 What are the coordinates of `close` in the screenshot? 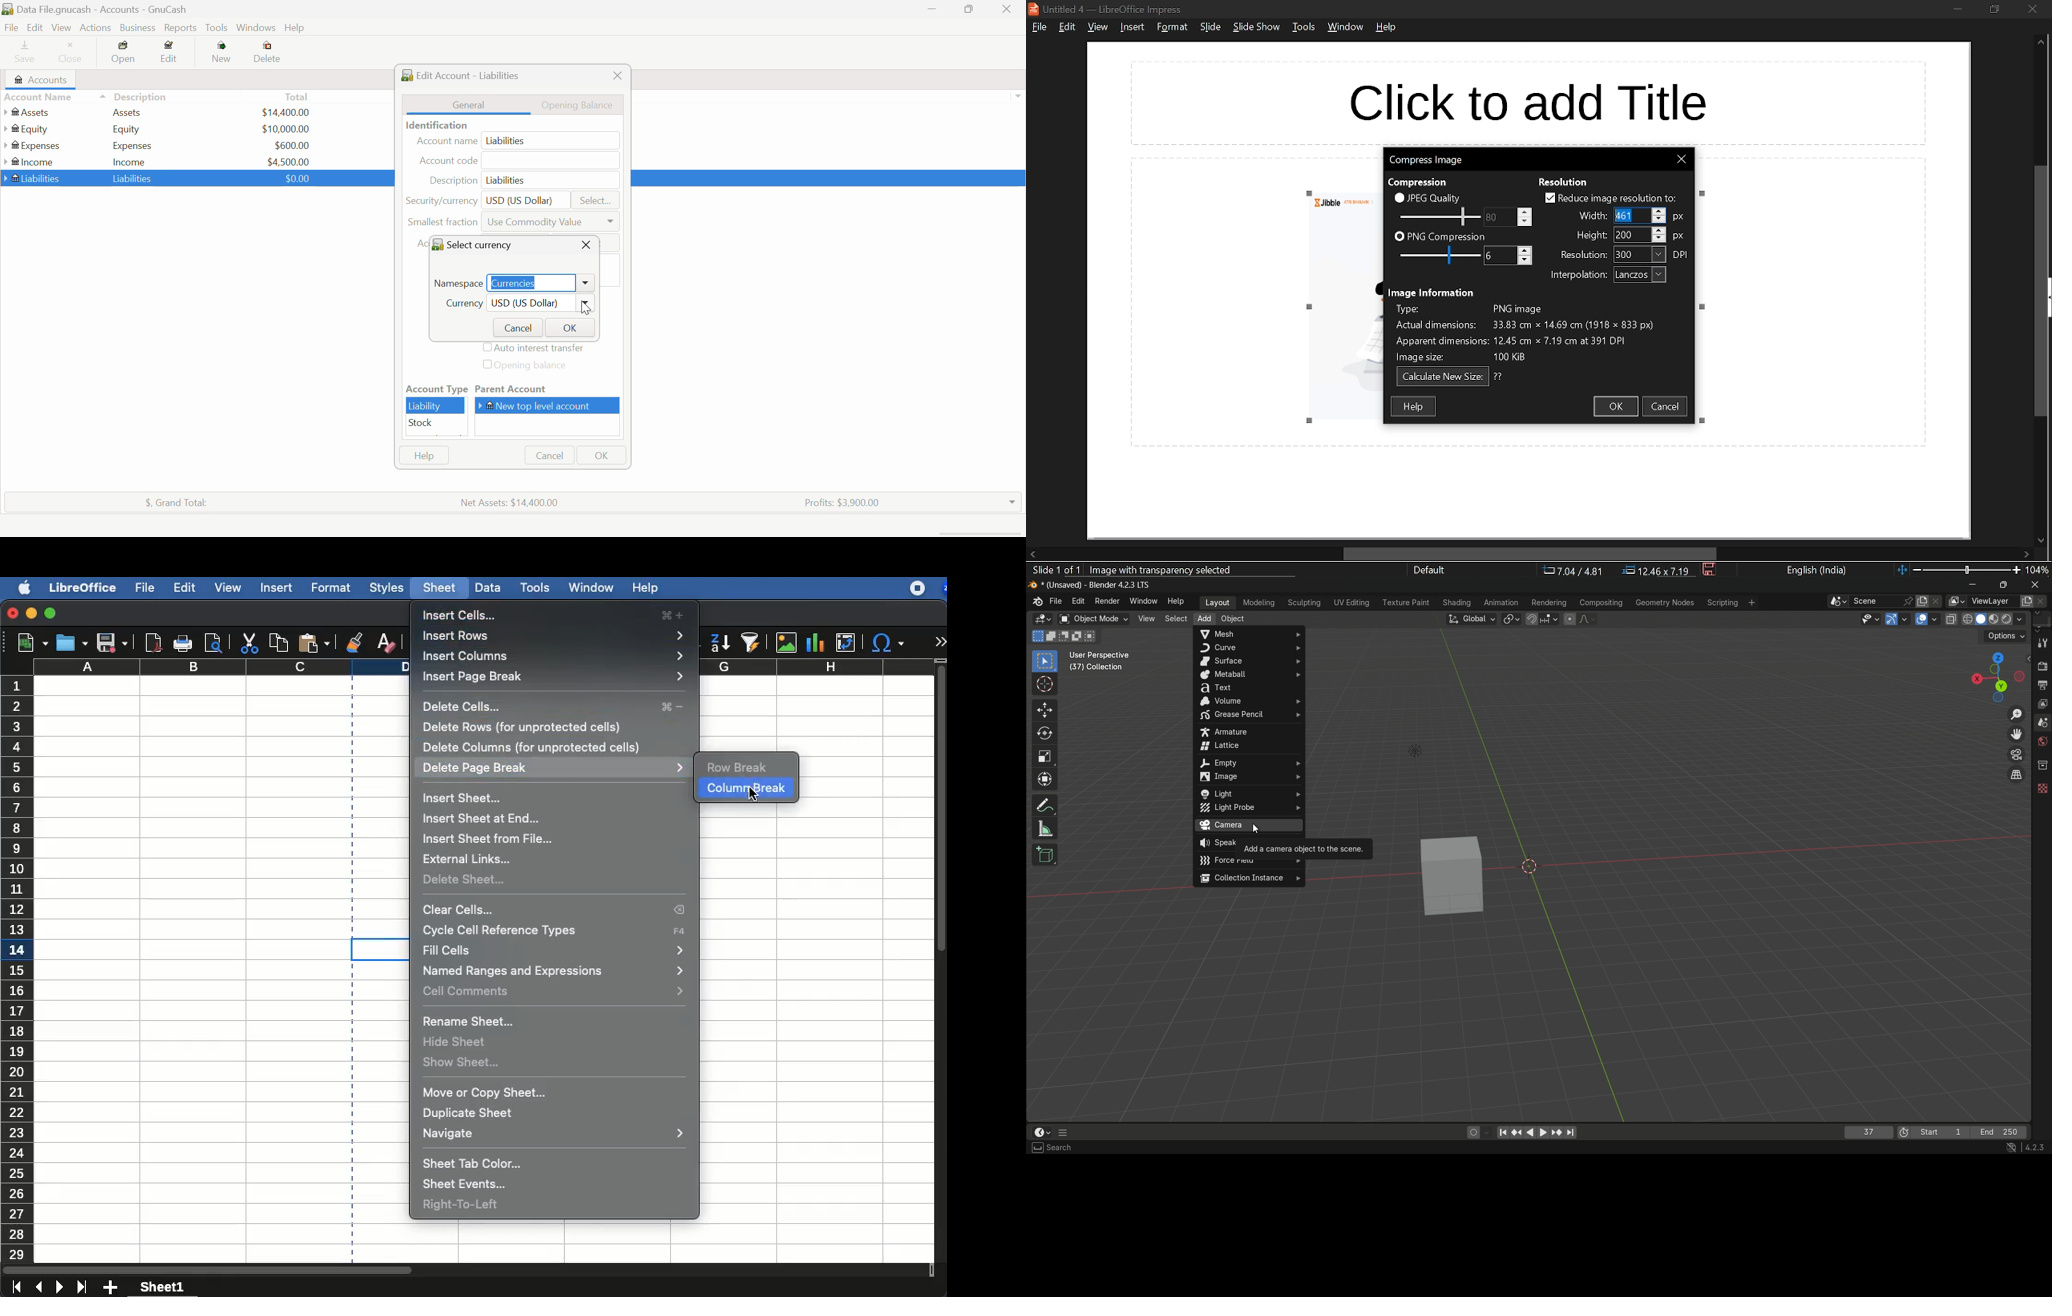 It's located at (1682, 160).